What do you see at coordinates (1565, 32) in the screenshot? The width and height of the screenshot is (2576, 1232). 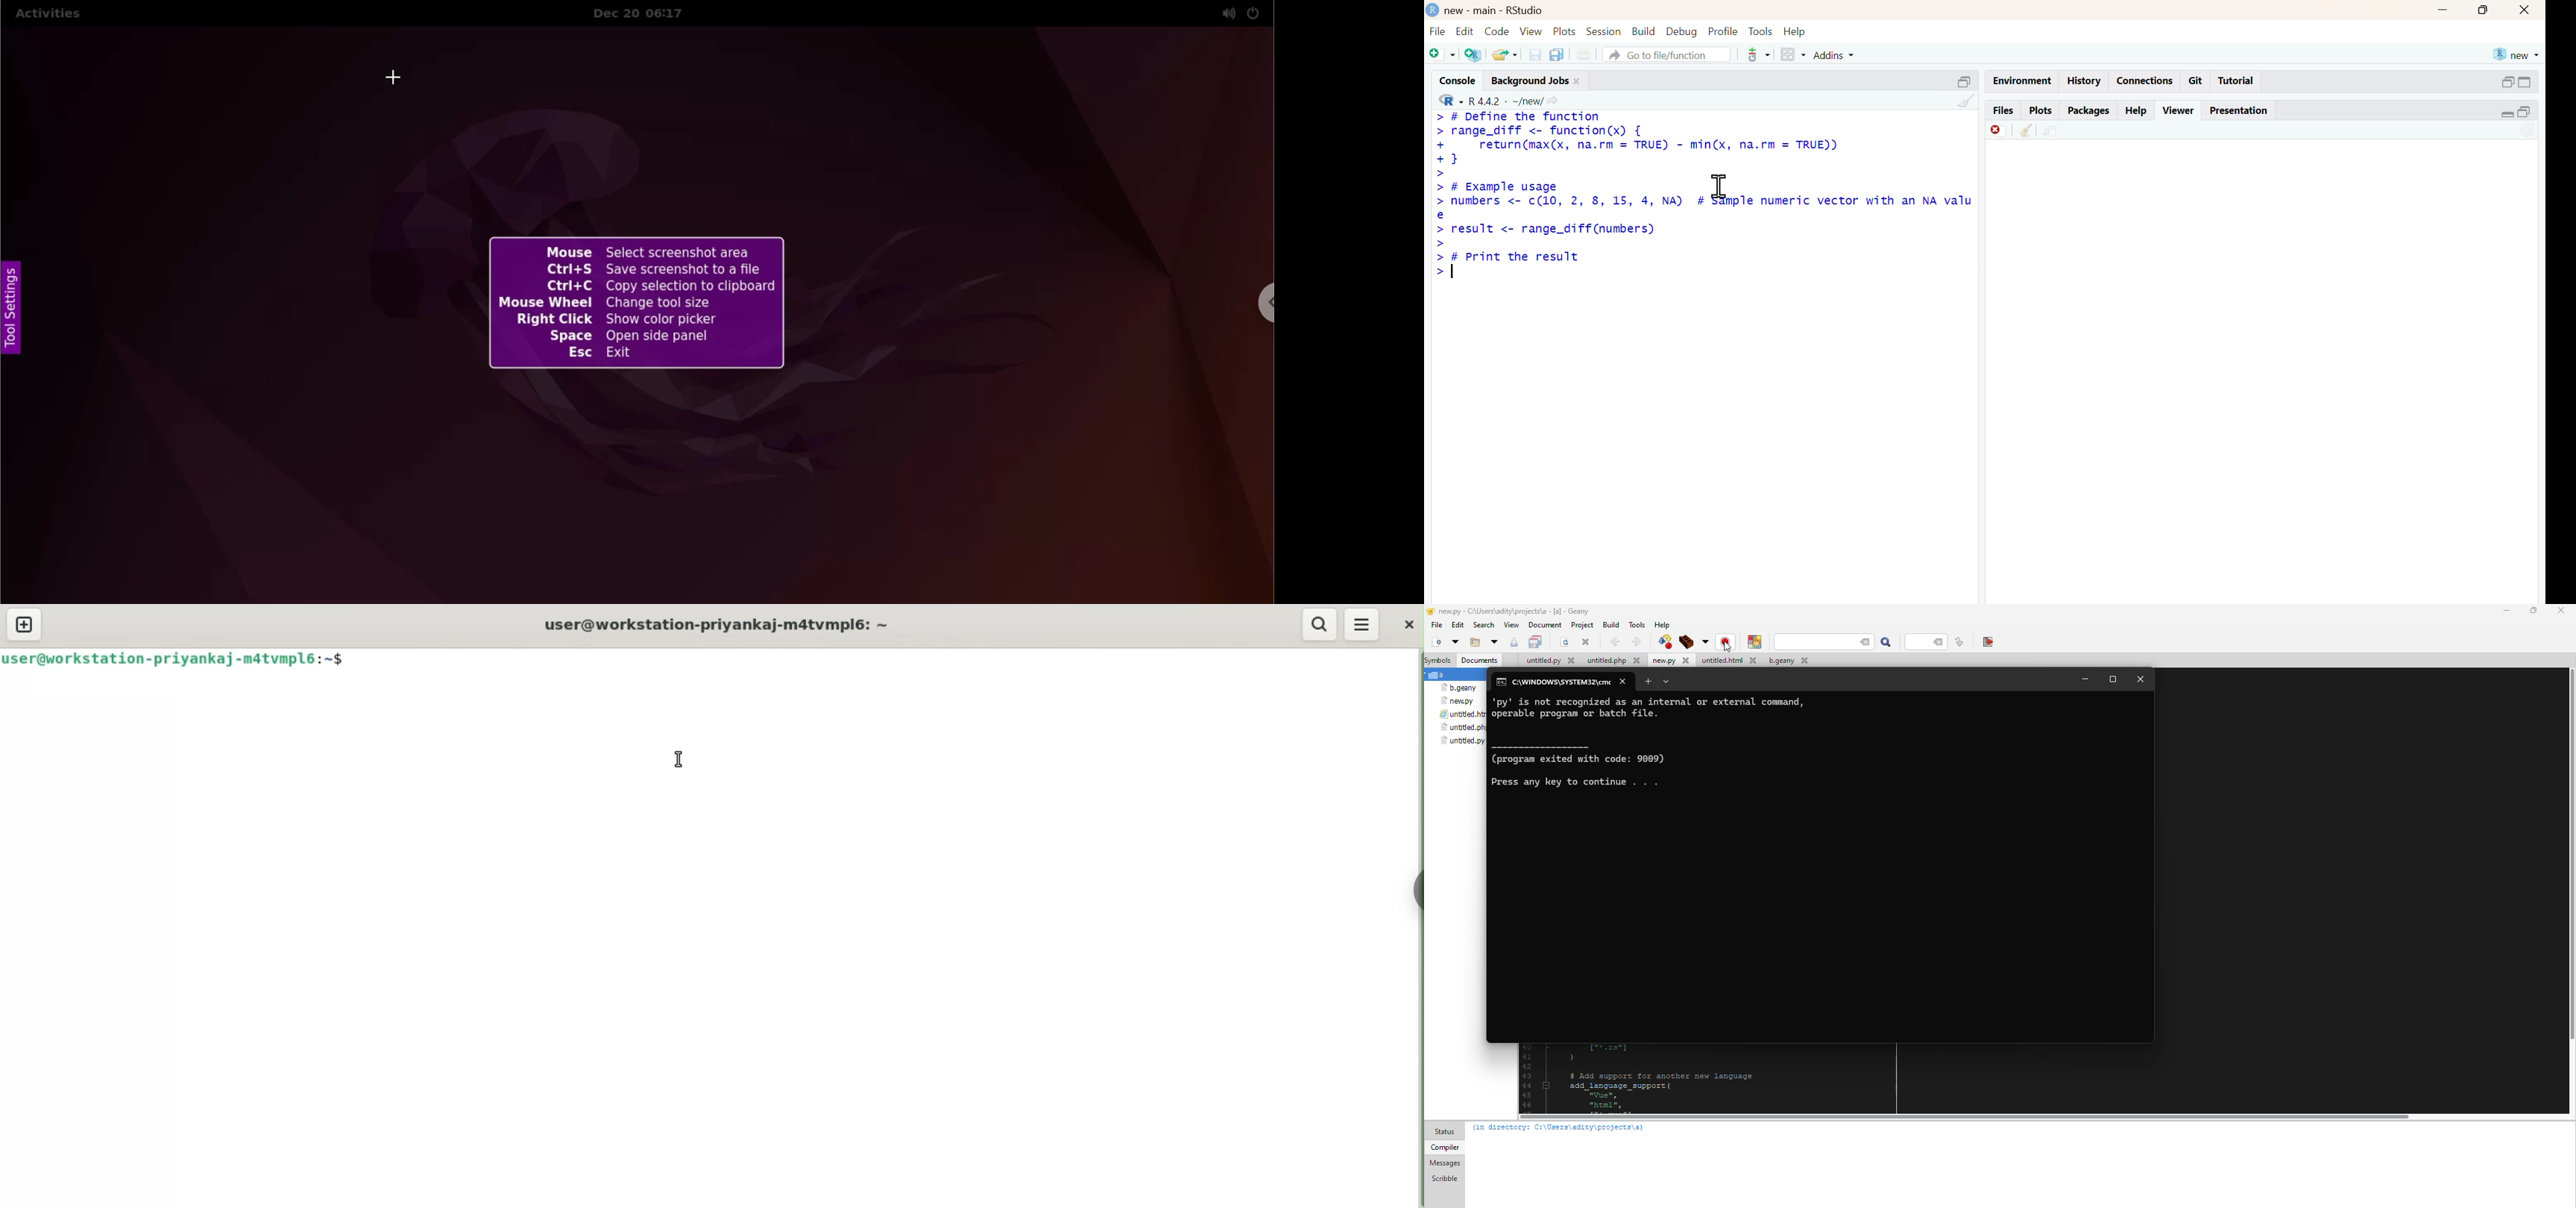 I see `plots` at bounding box center [1565, 32].